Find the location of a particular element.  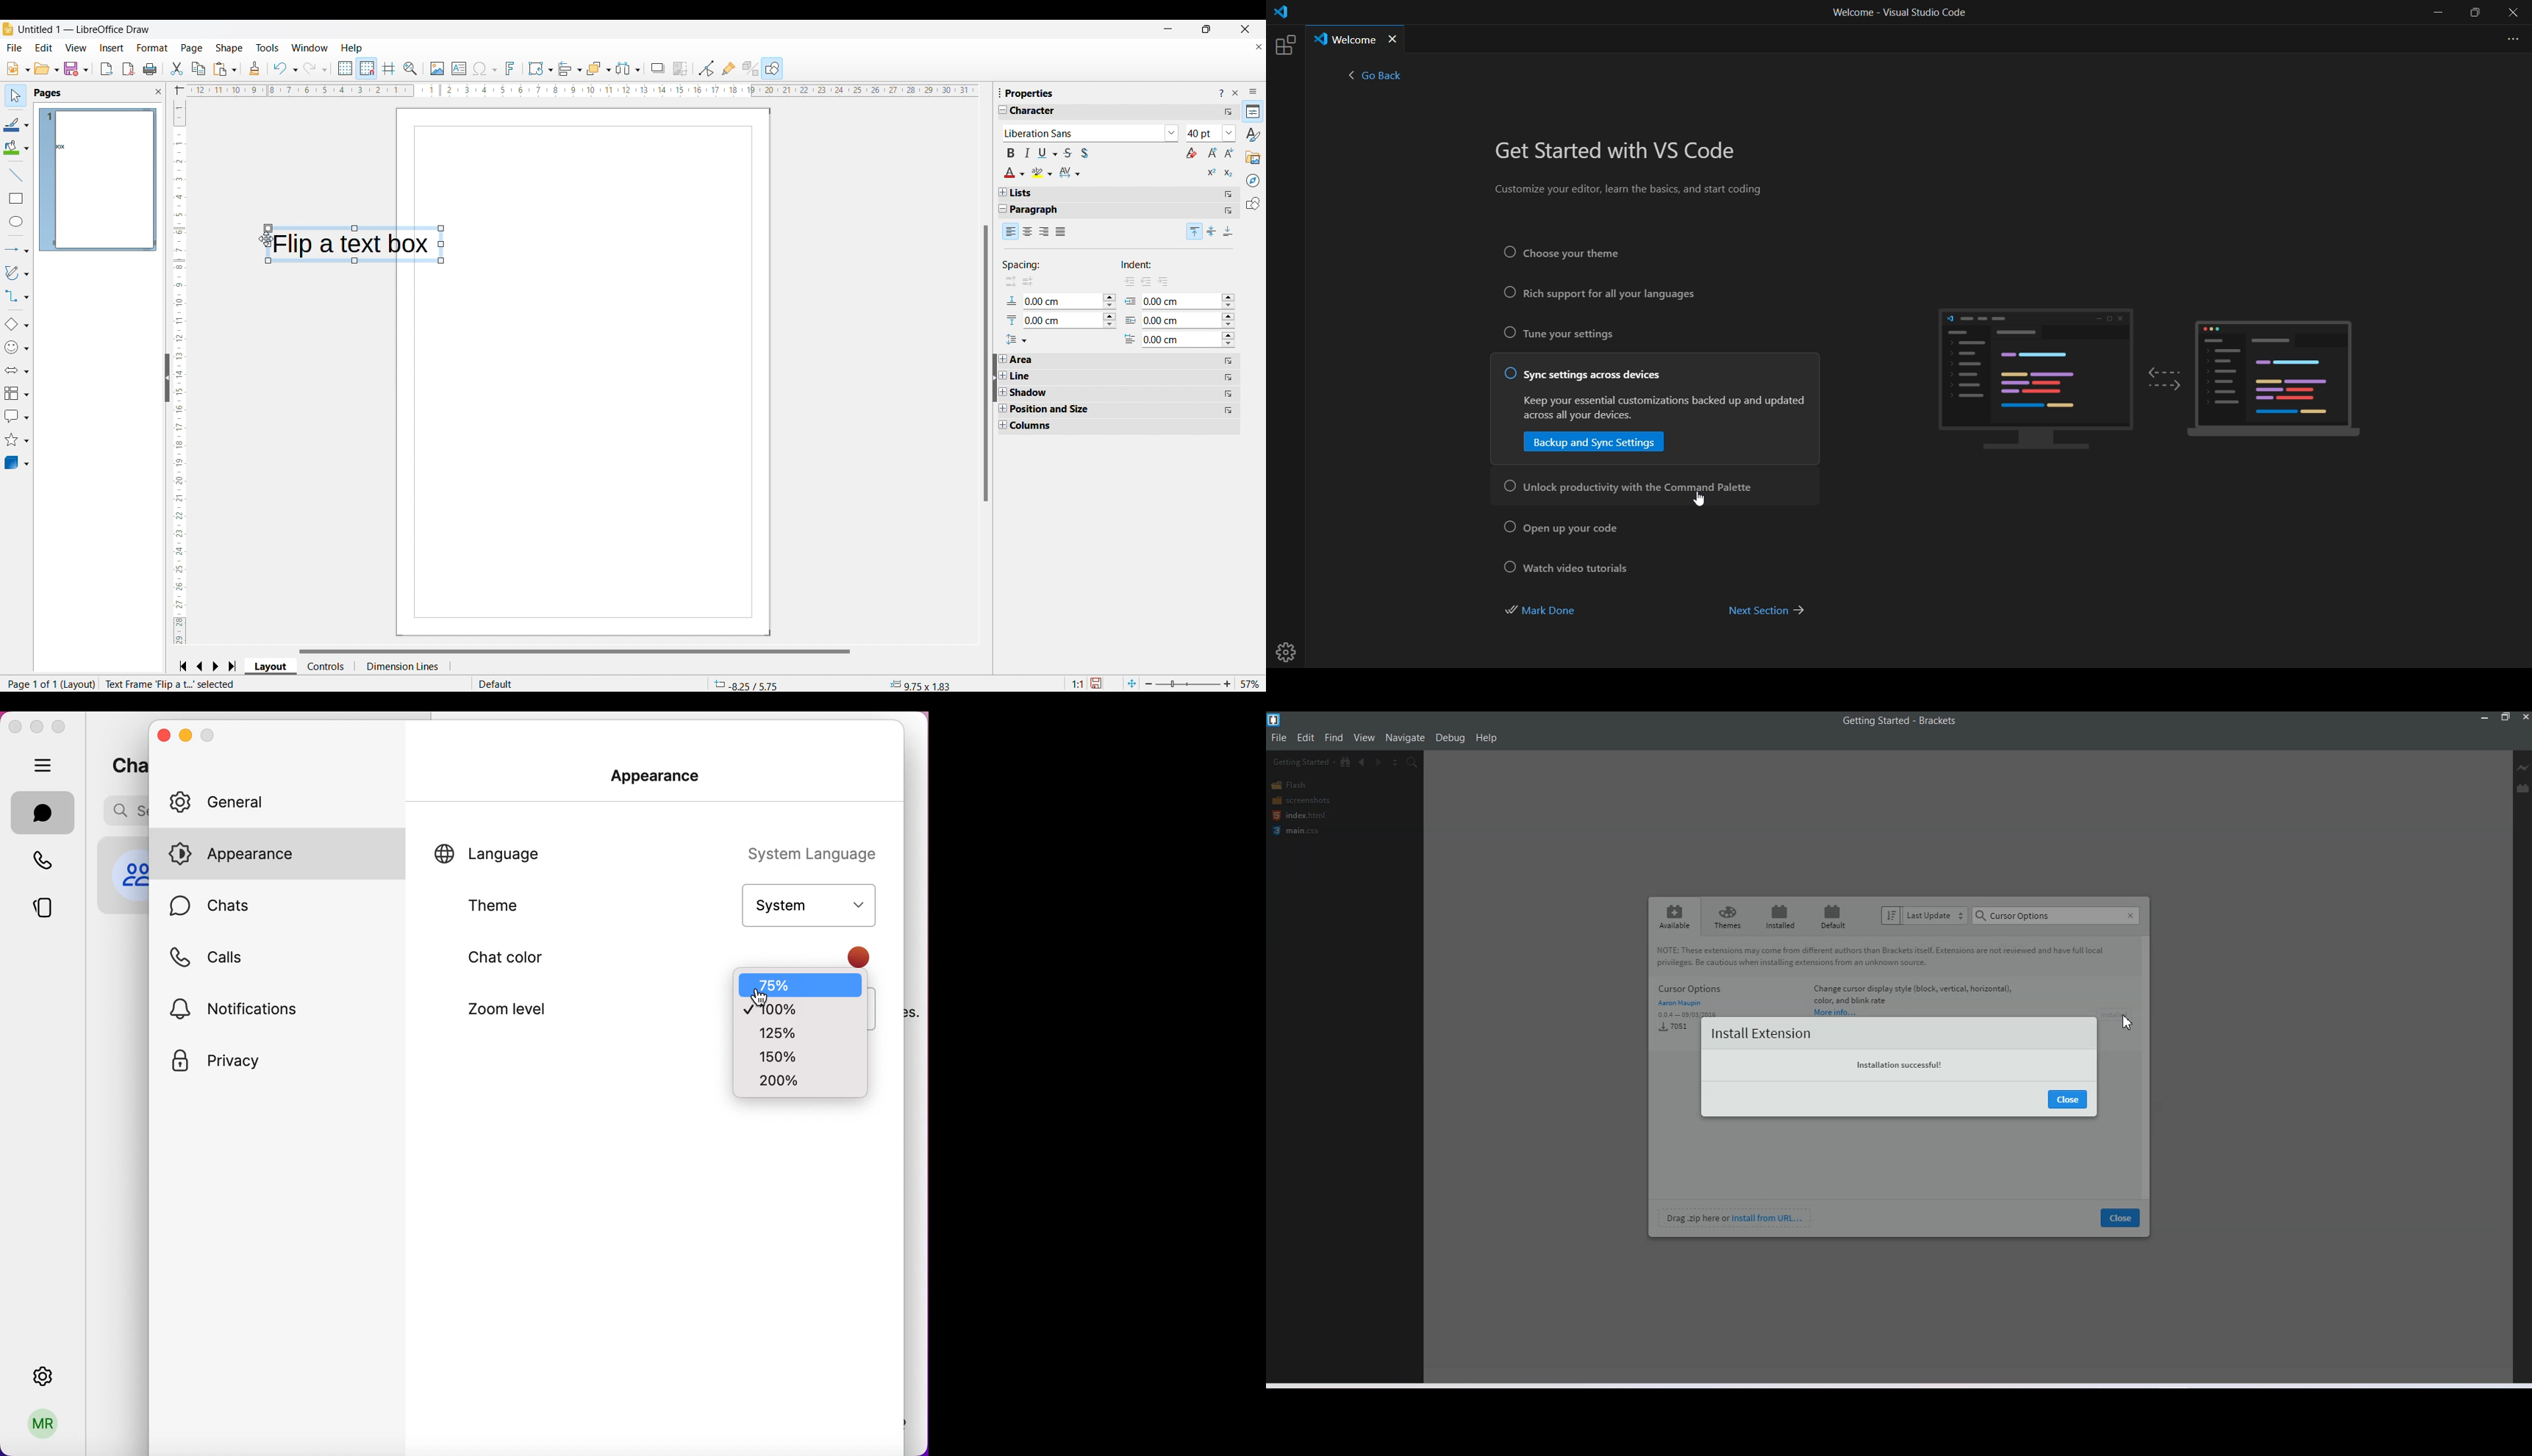

Paragraph properties is located at coordinates (1041, 210).